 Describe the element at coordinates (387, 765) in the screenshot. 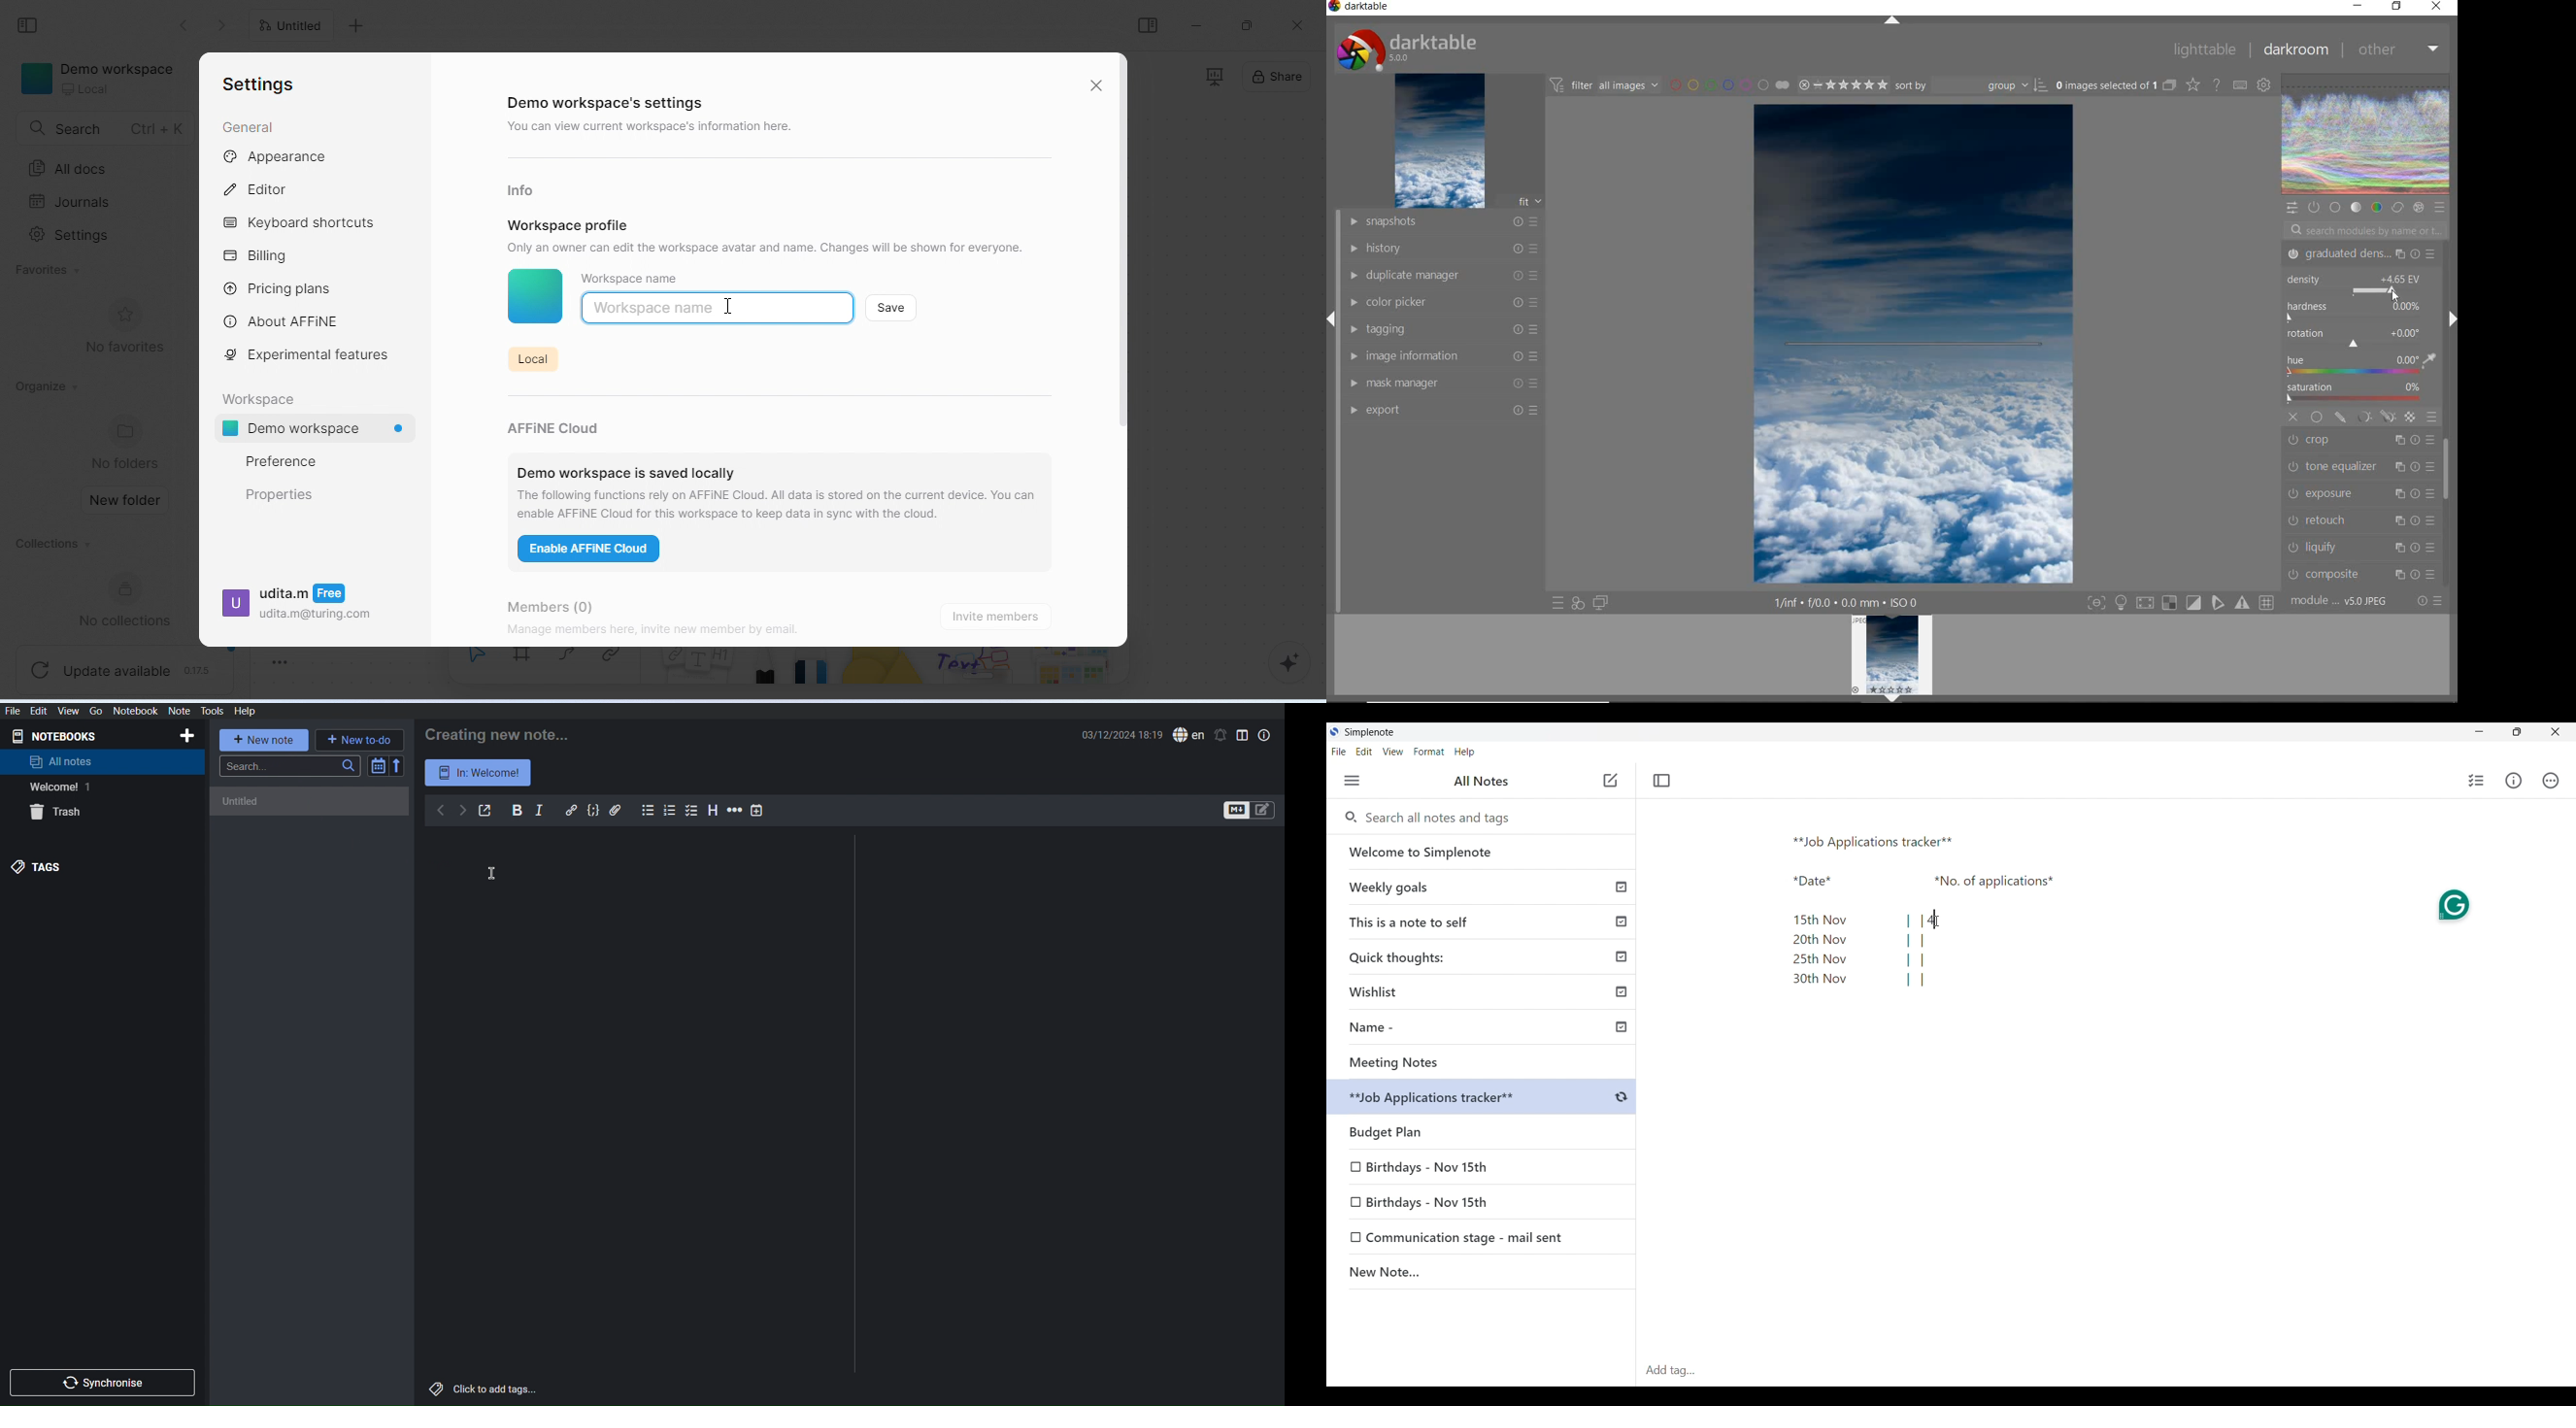

I see `Sorting` at that location.